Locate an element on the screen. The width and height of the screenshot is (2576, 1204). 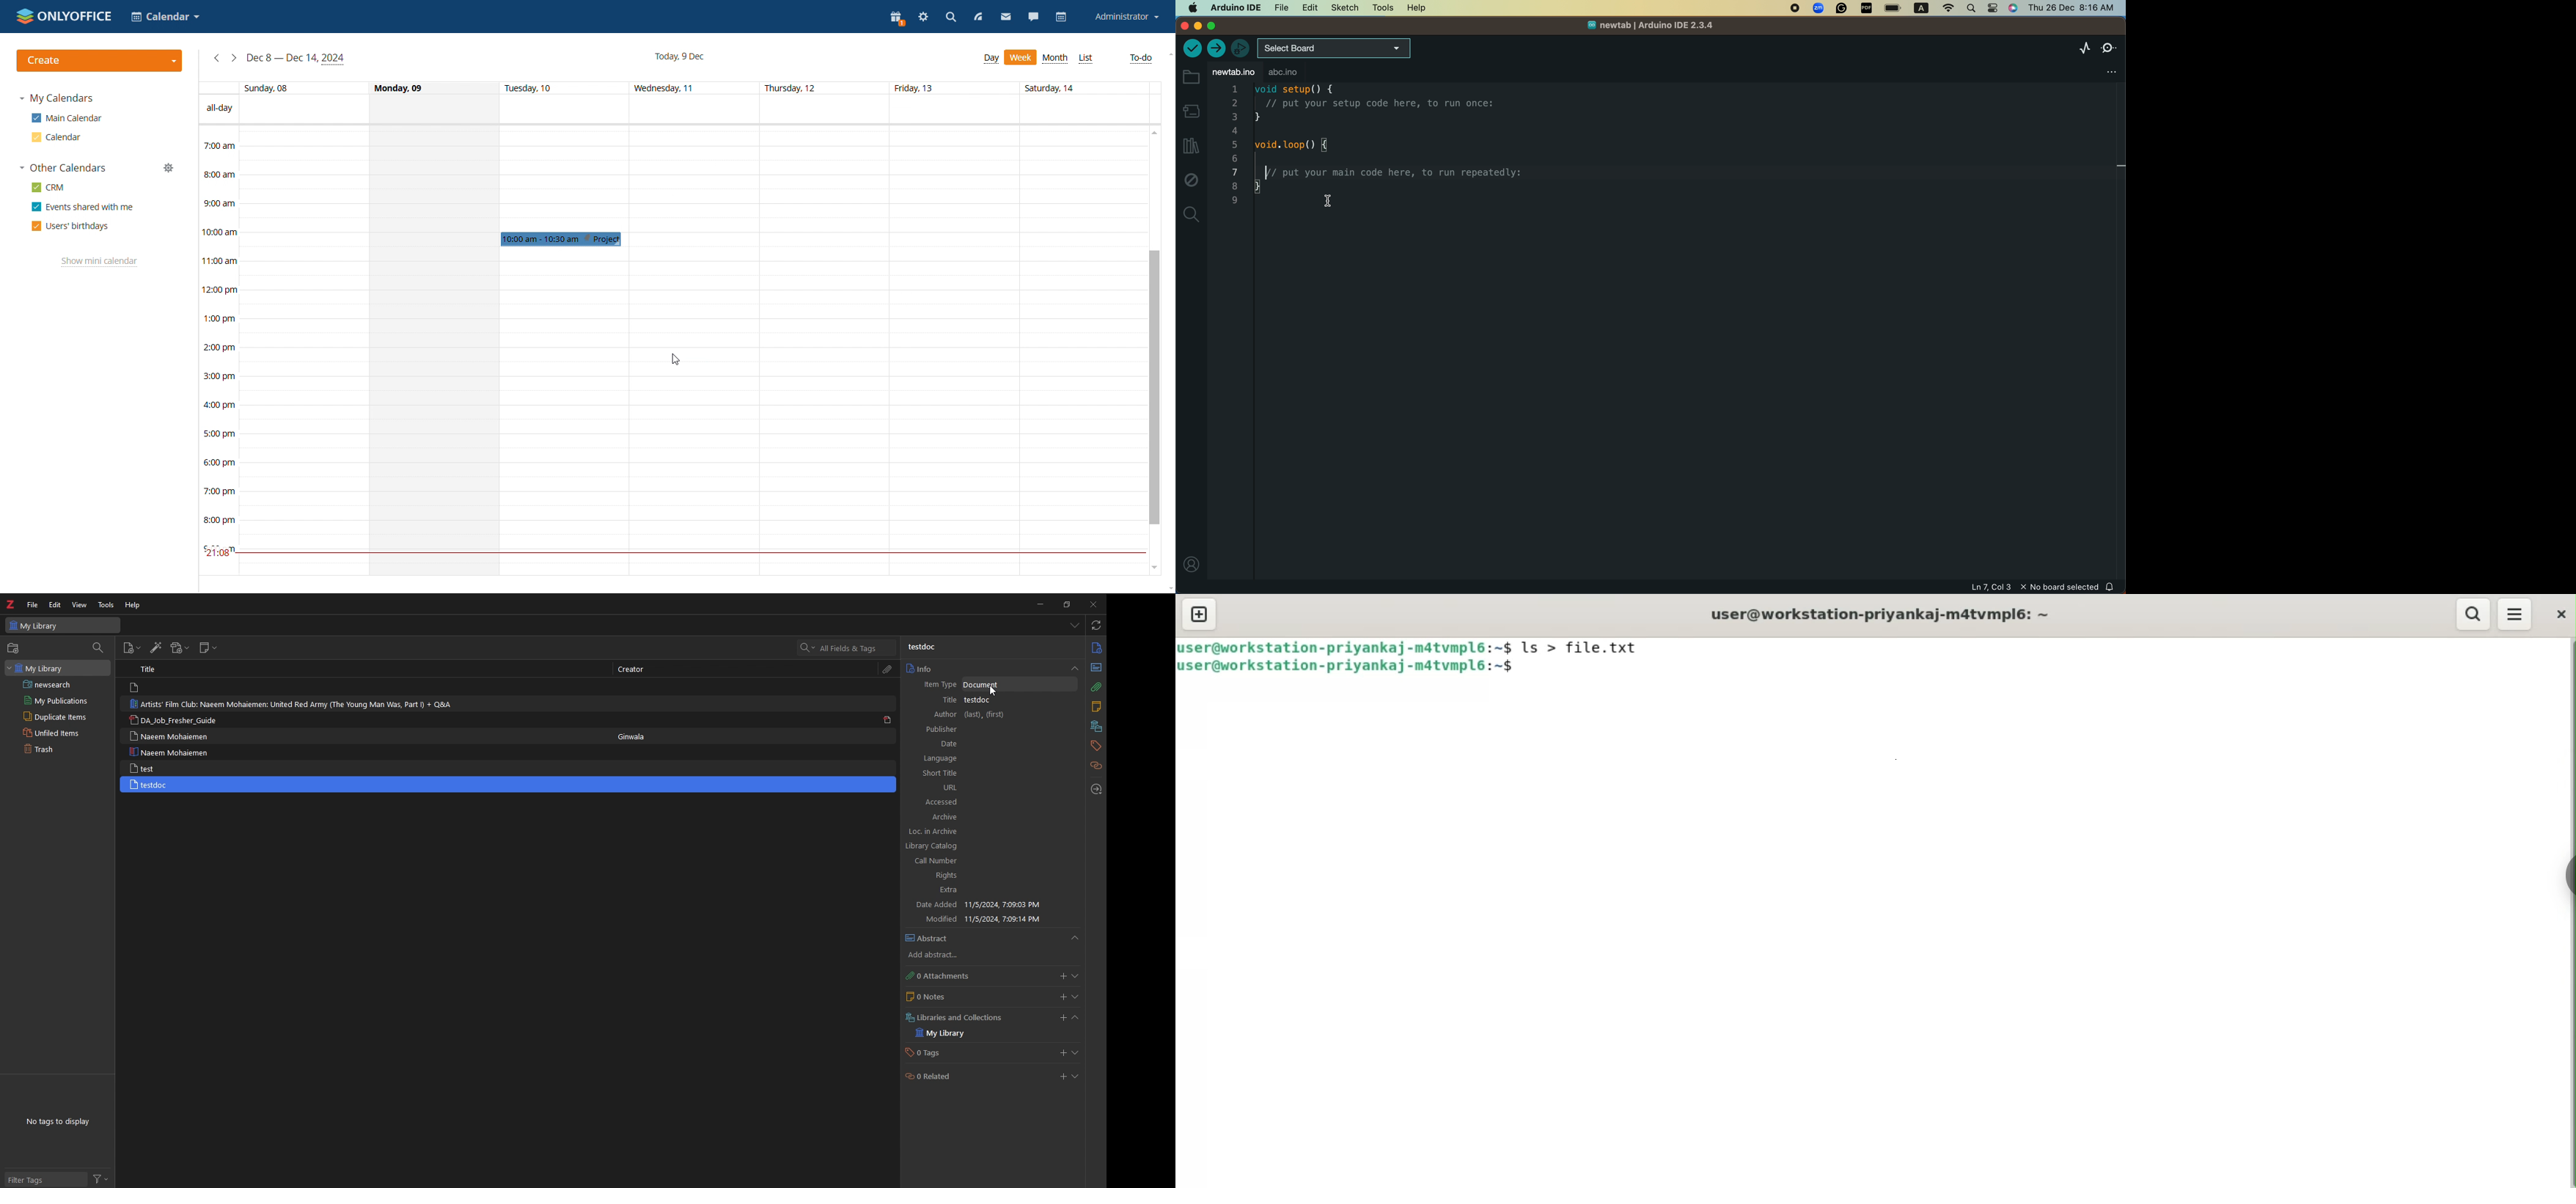
DA_Job_Fresher_Guide is located at coordinates (175, 720).